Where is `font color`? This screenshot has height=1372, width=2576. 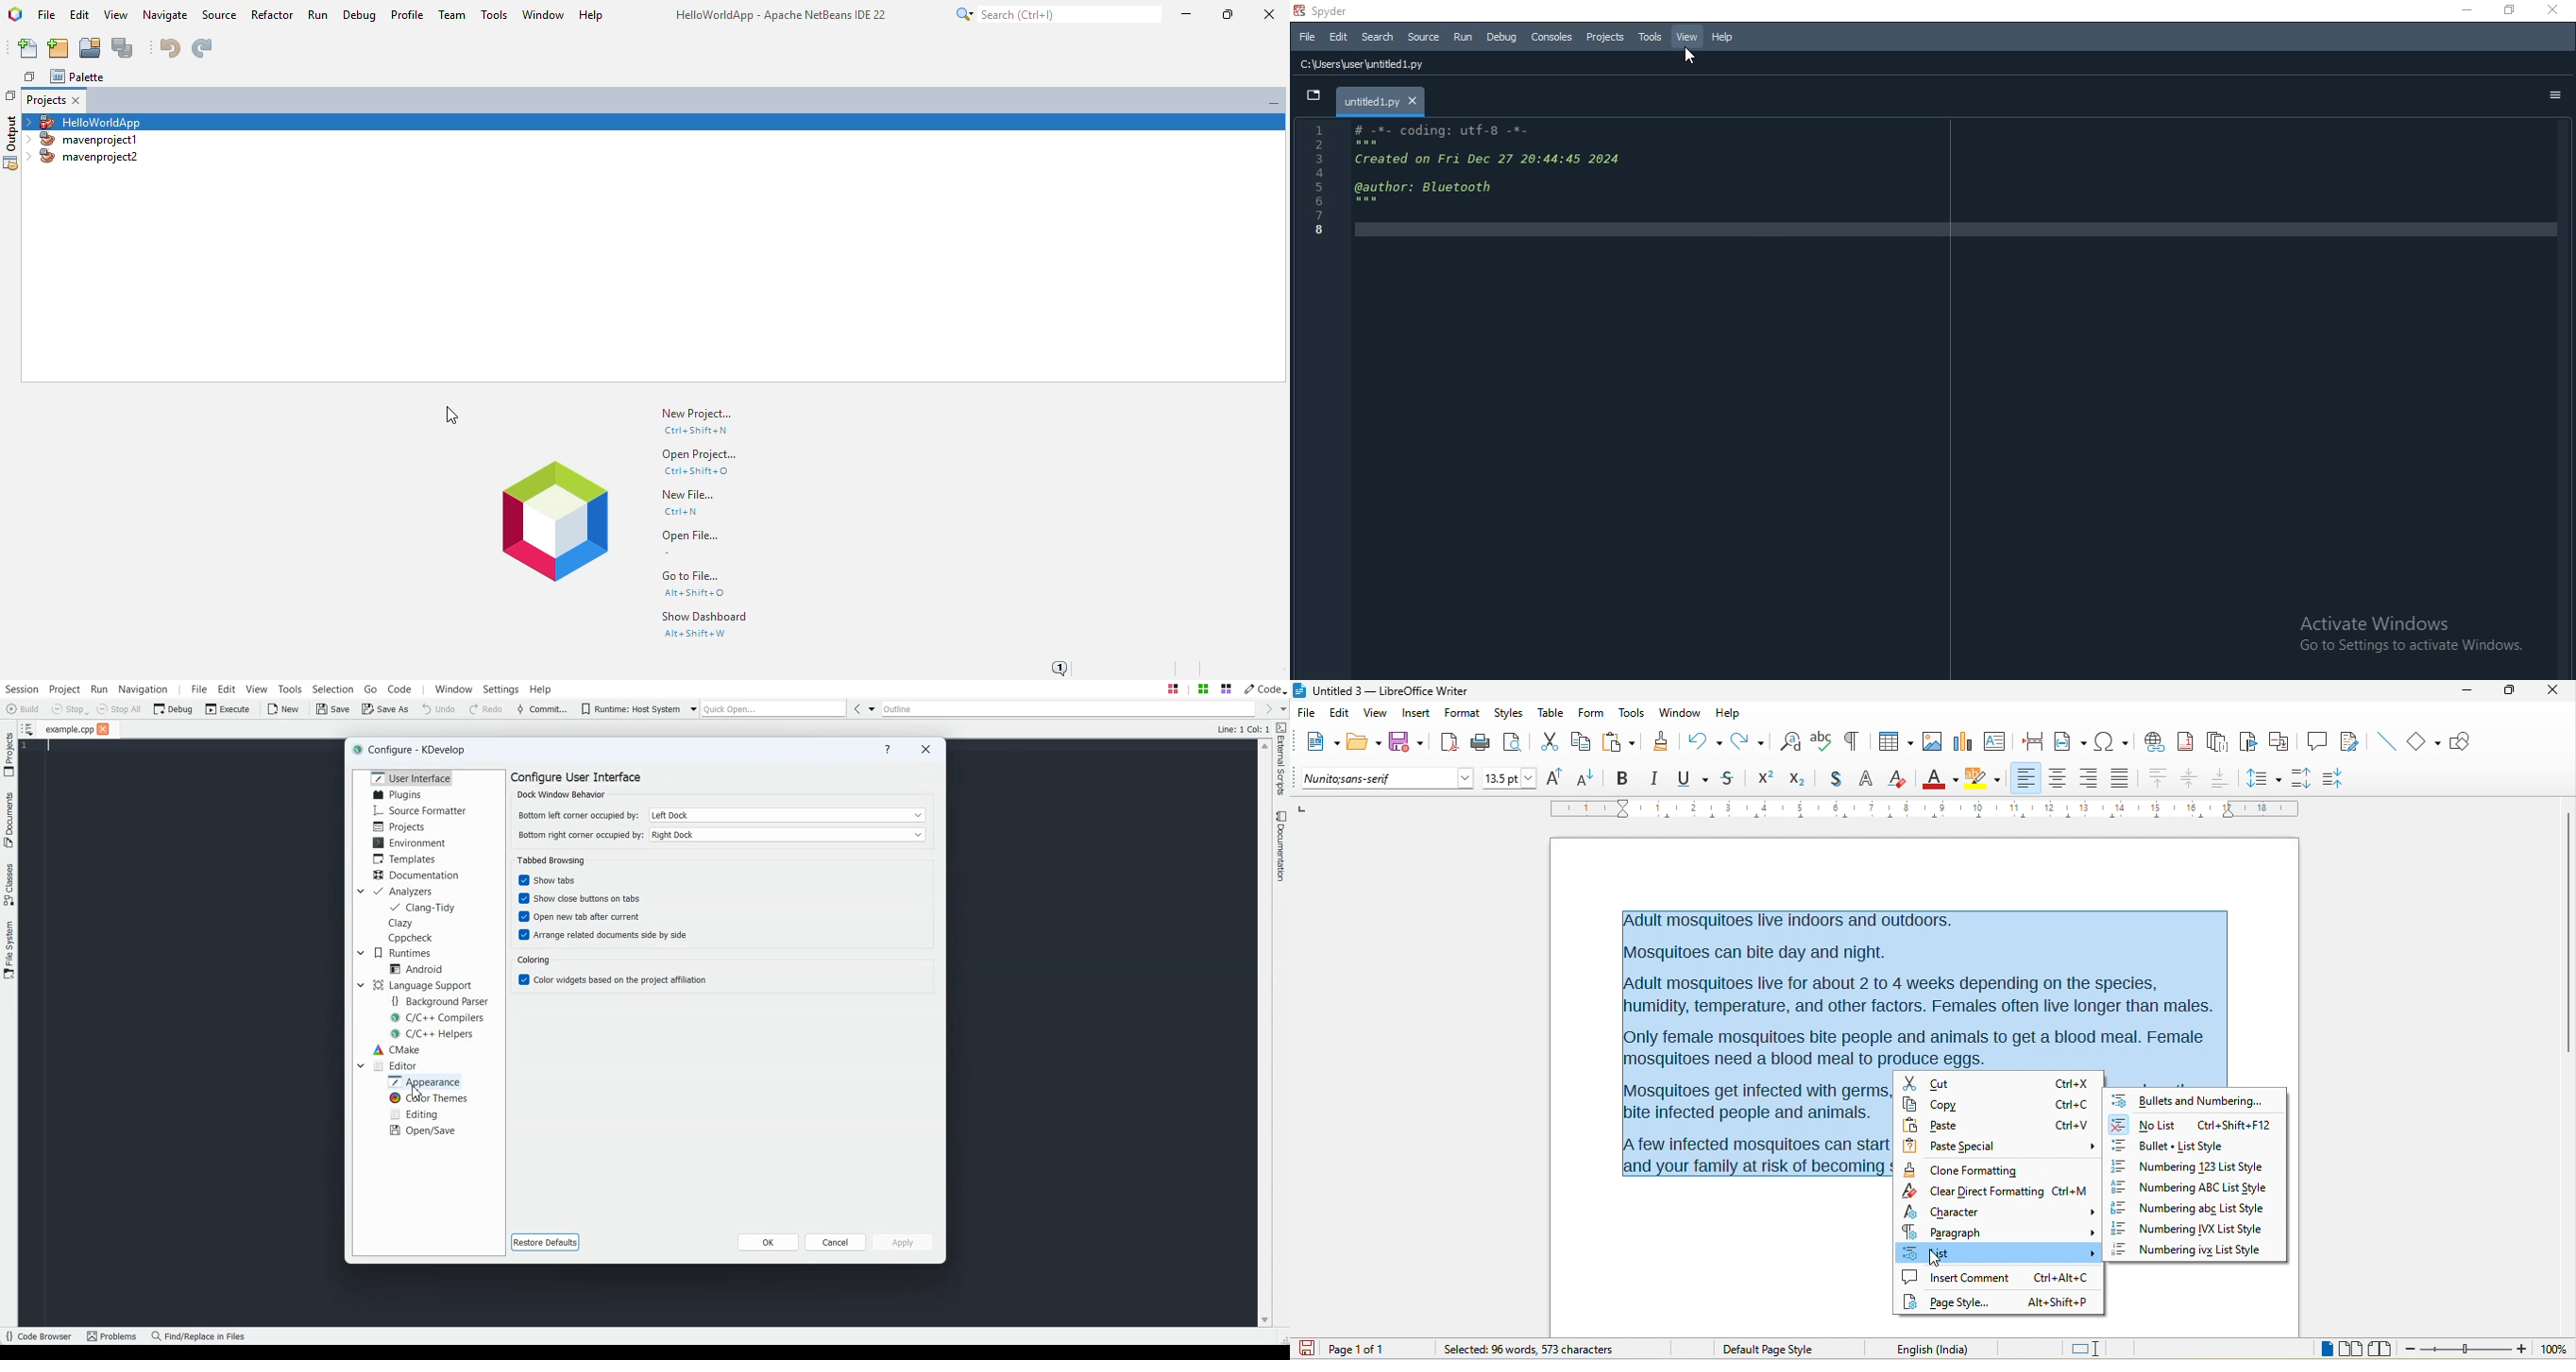 font color is located at coordinates (1940, 777).